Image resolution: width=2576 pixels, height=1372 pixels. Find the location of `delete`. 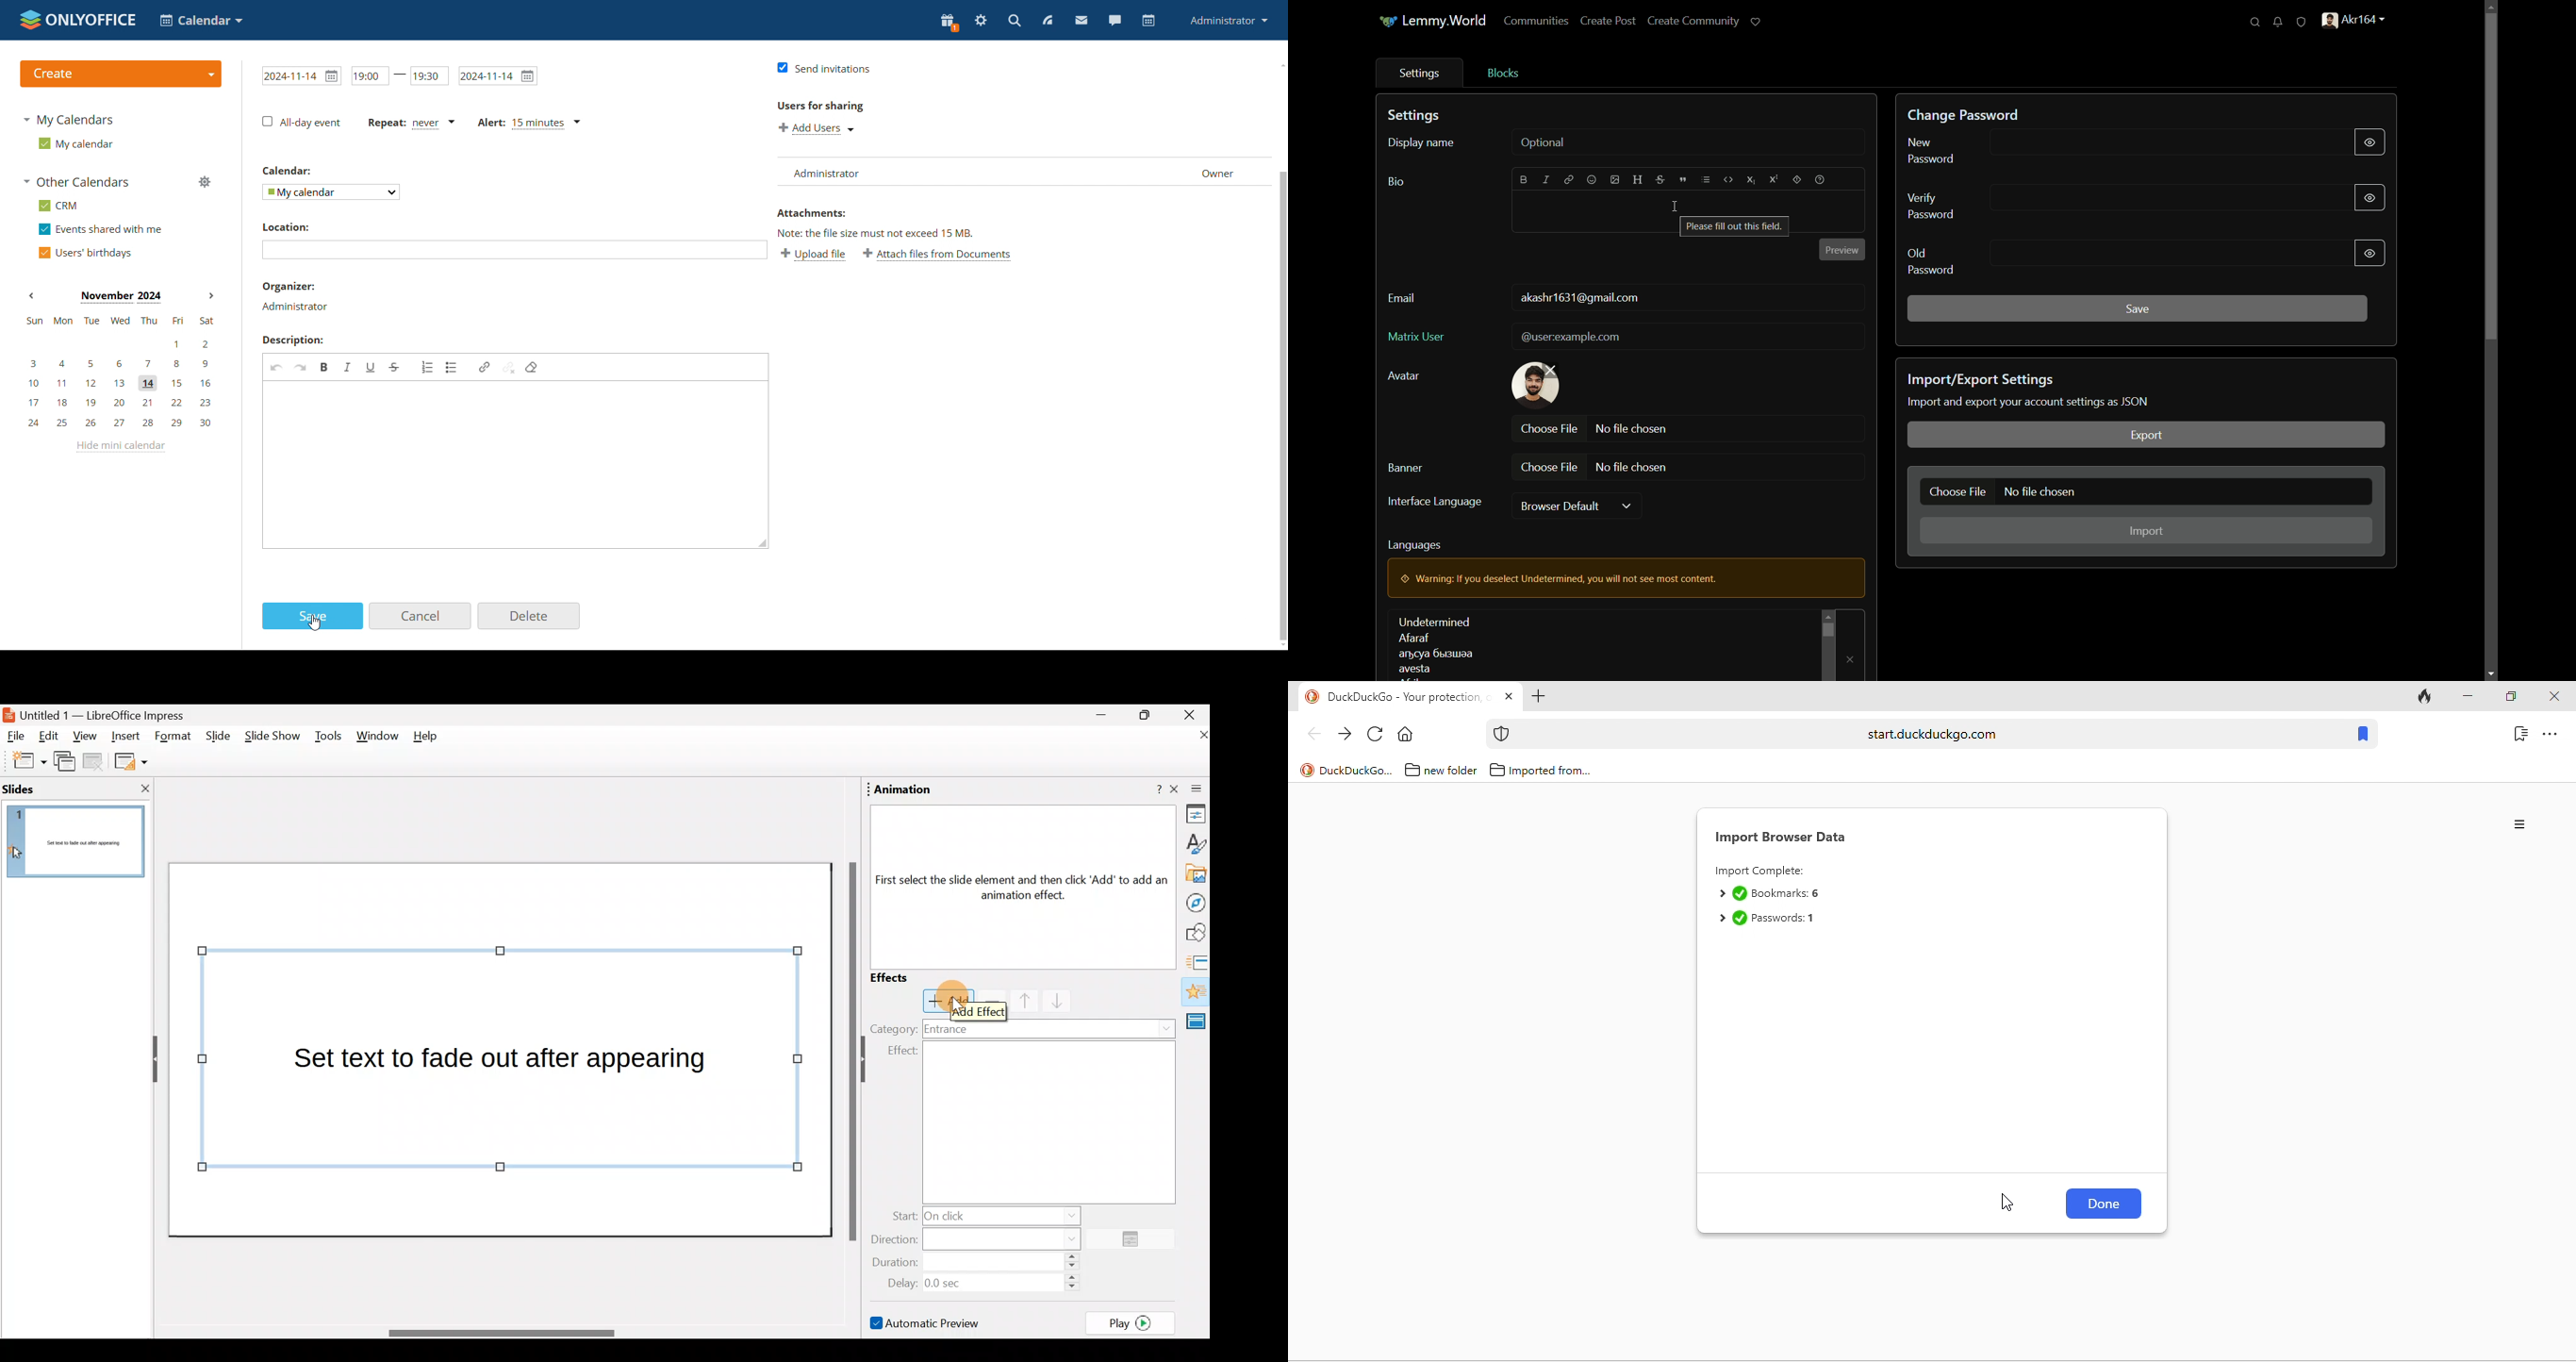

delete is located at coordinates (529, 617).